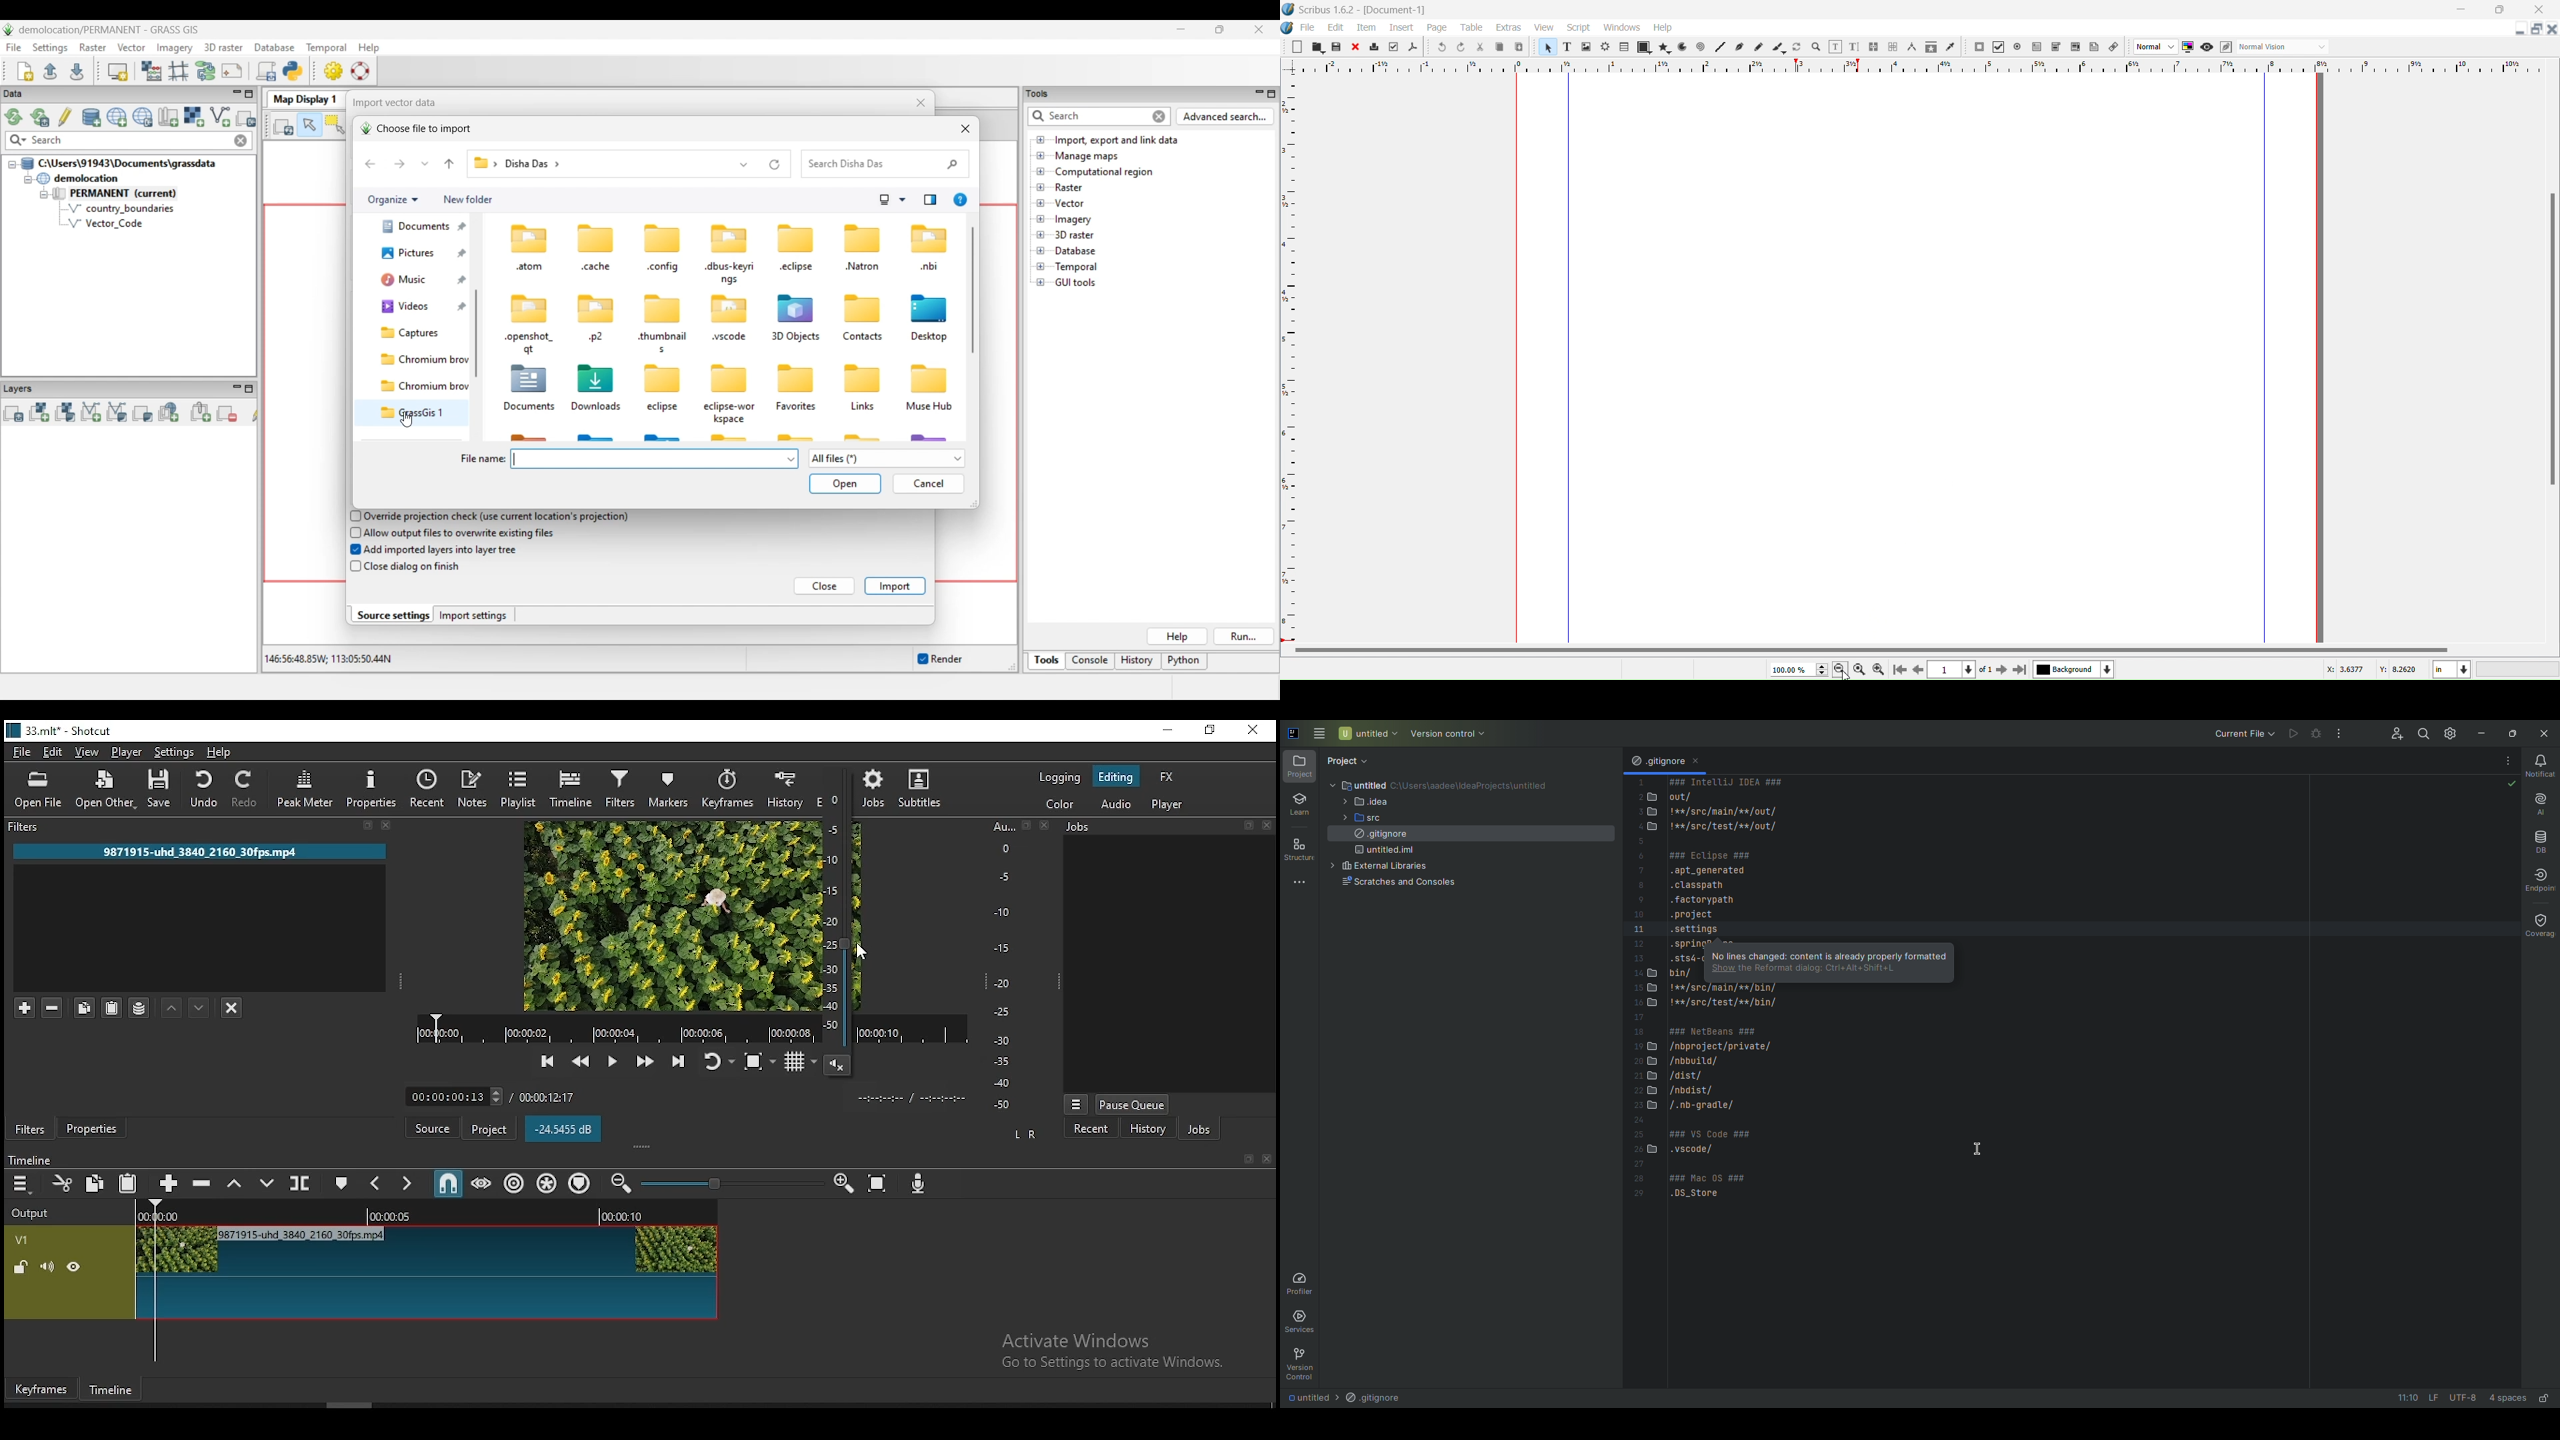 Image resolution: width=2576 pixels, height=1456 pixels. I want to click on play quickly backward, so click(579, 1061).